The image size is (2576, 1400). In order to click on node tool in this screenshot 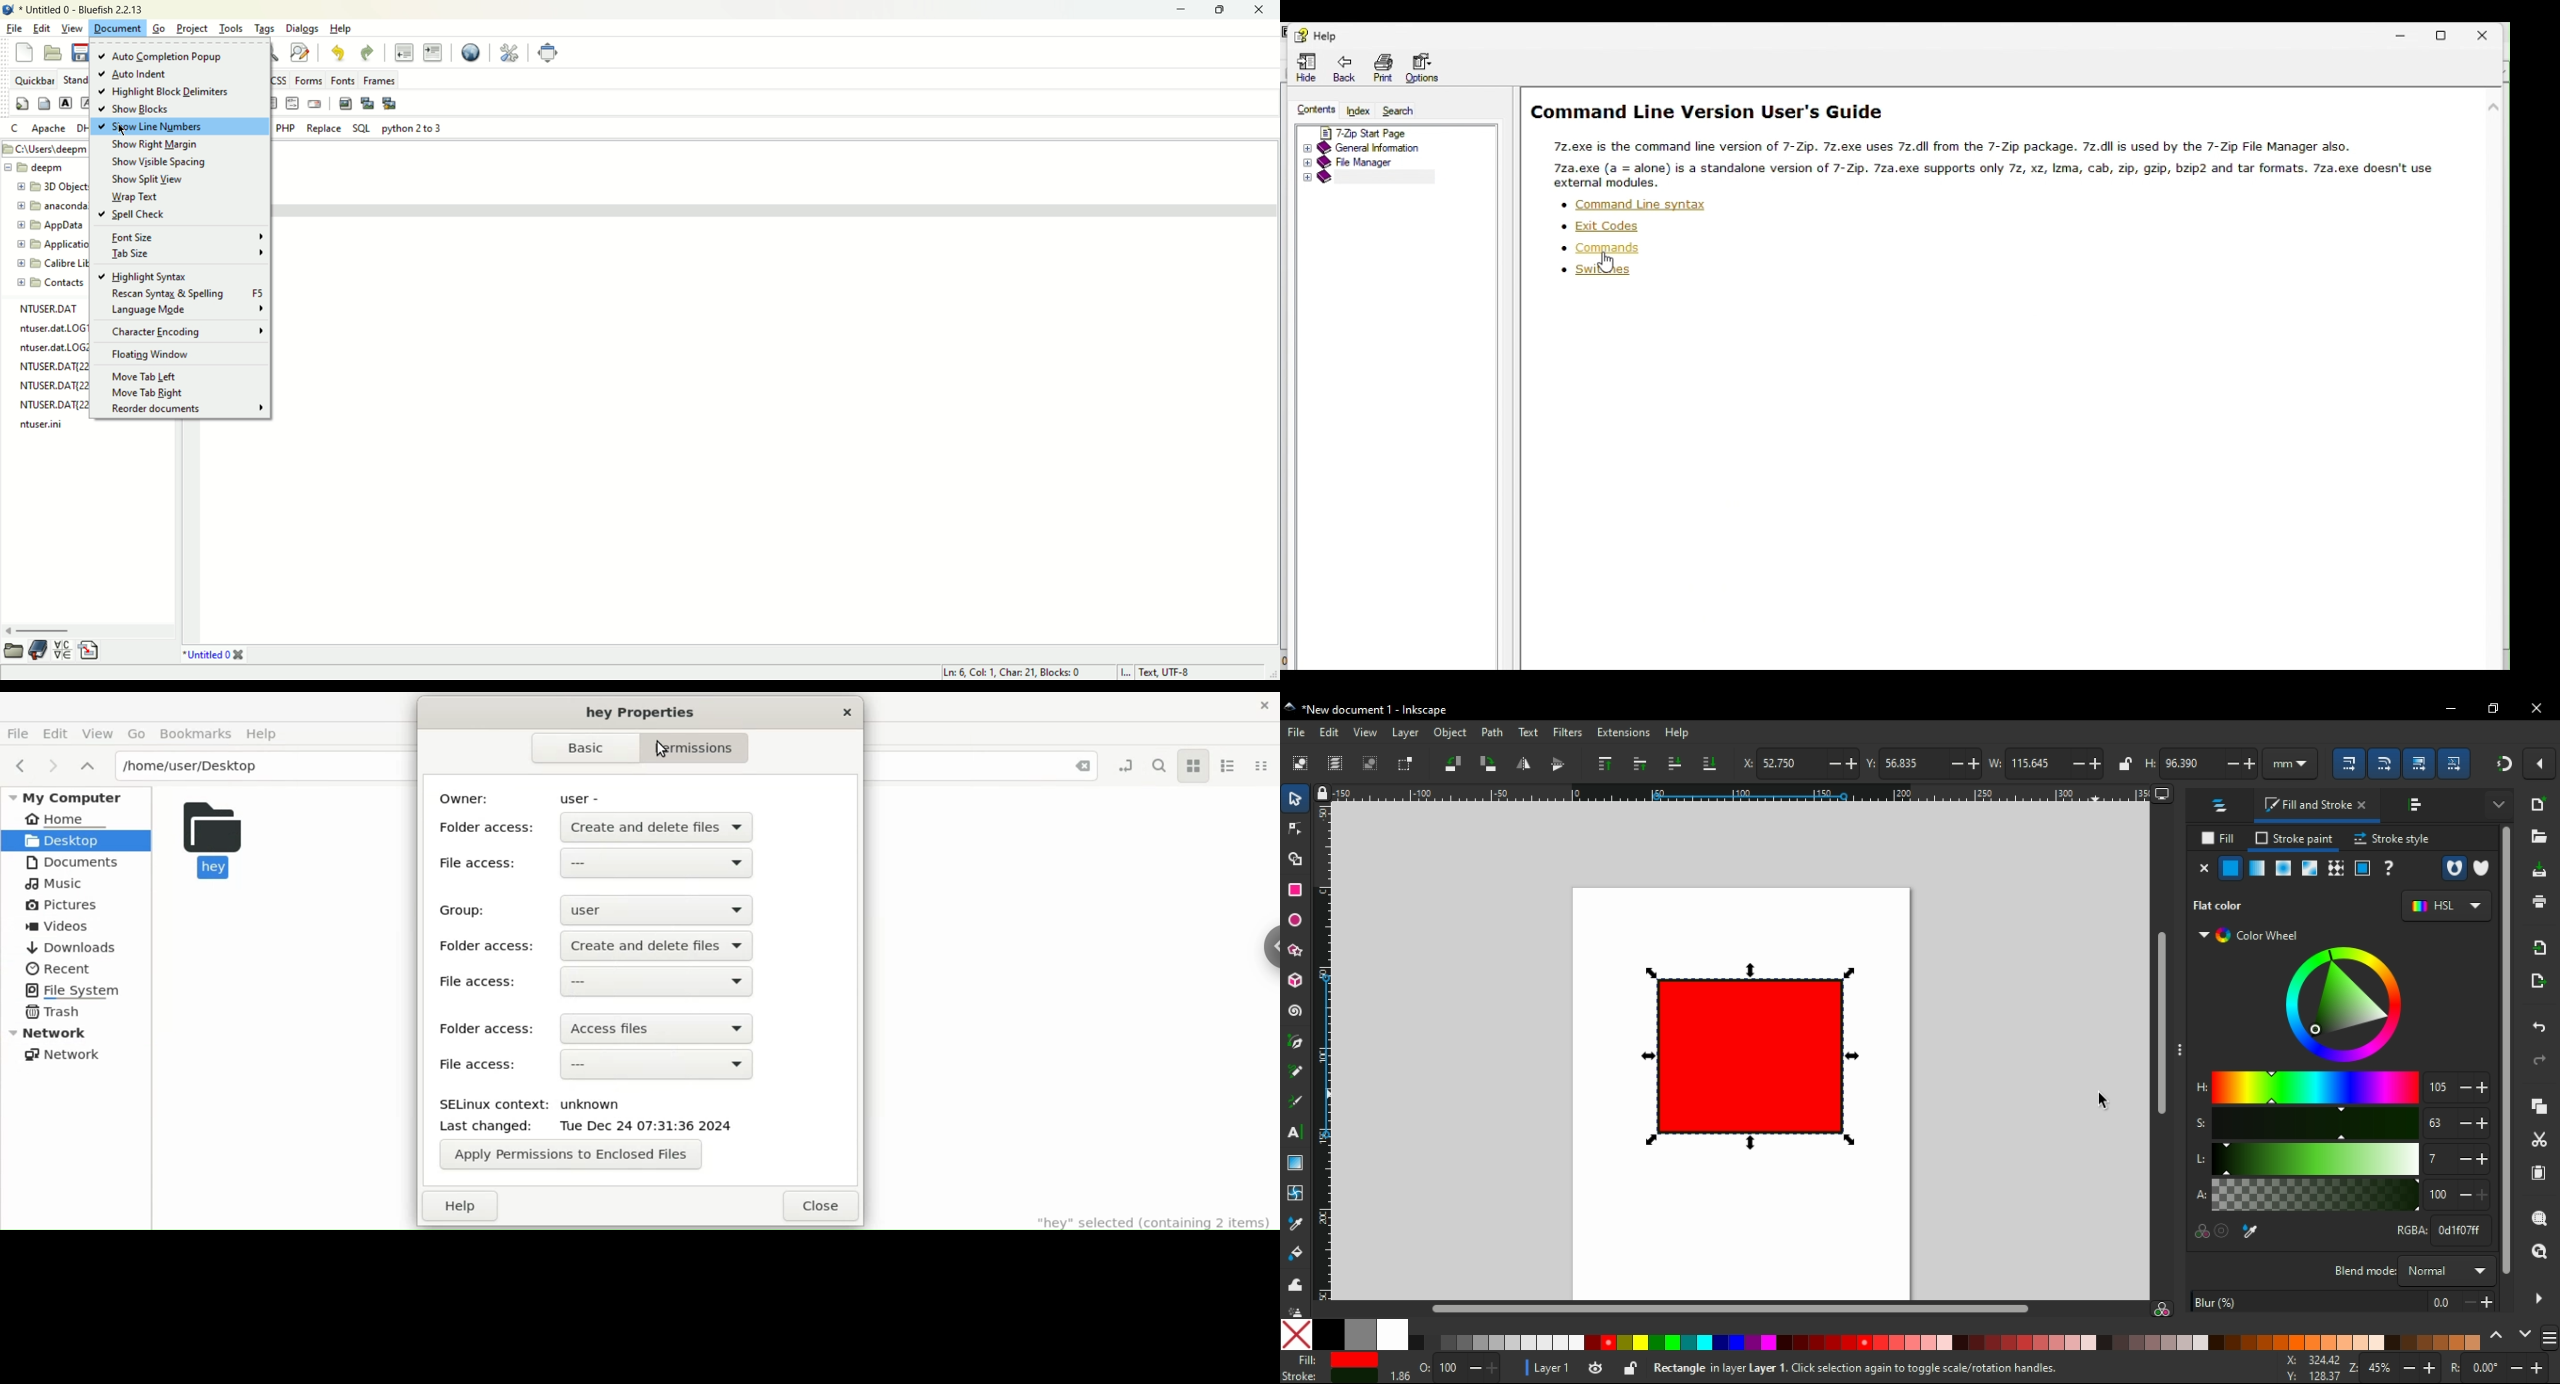, I will do `click(1296, 827)`.